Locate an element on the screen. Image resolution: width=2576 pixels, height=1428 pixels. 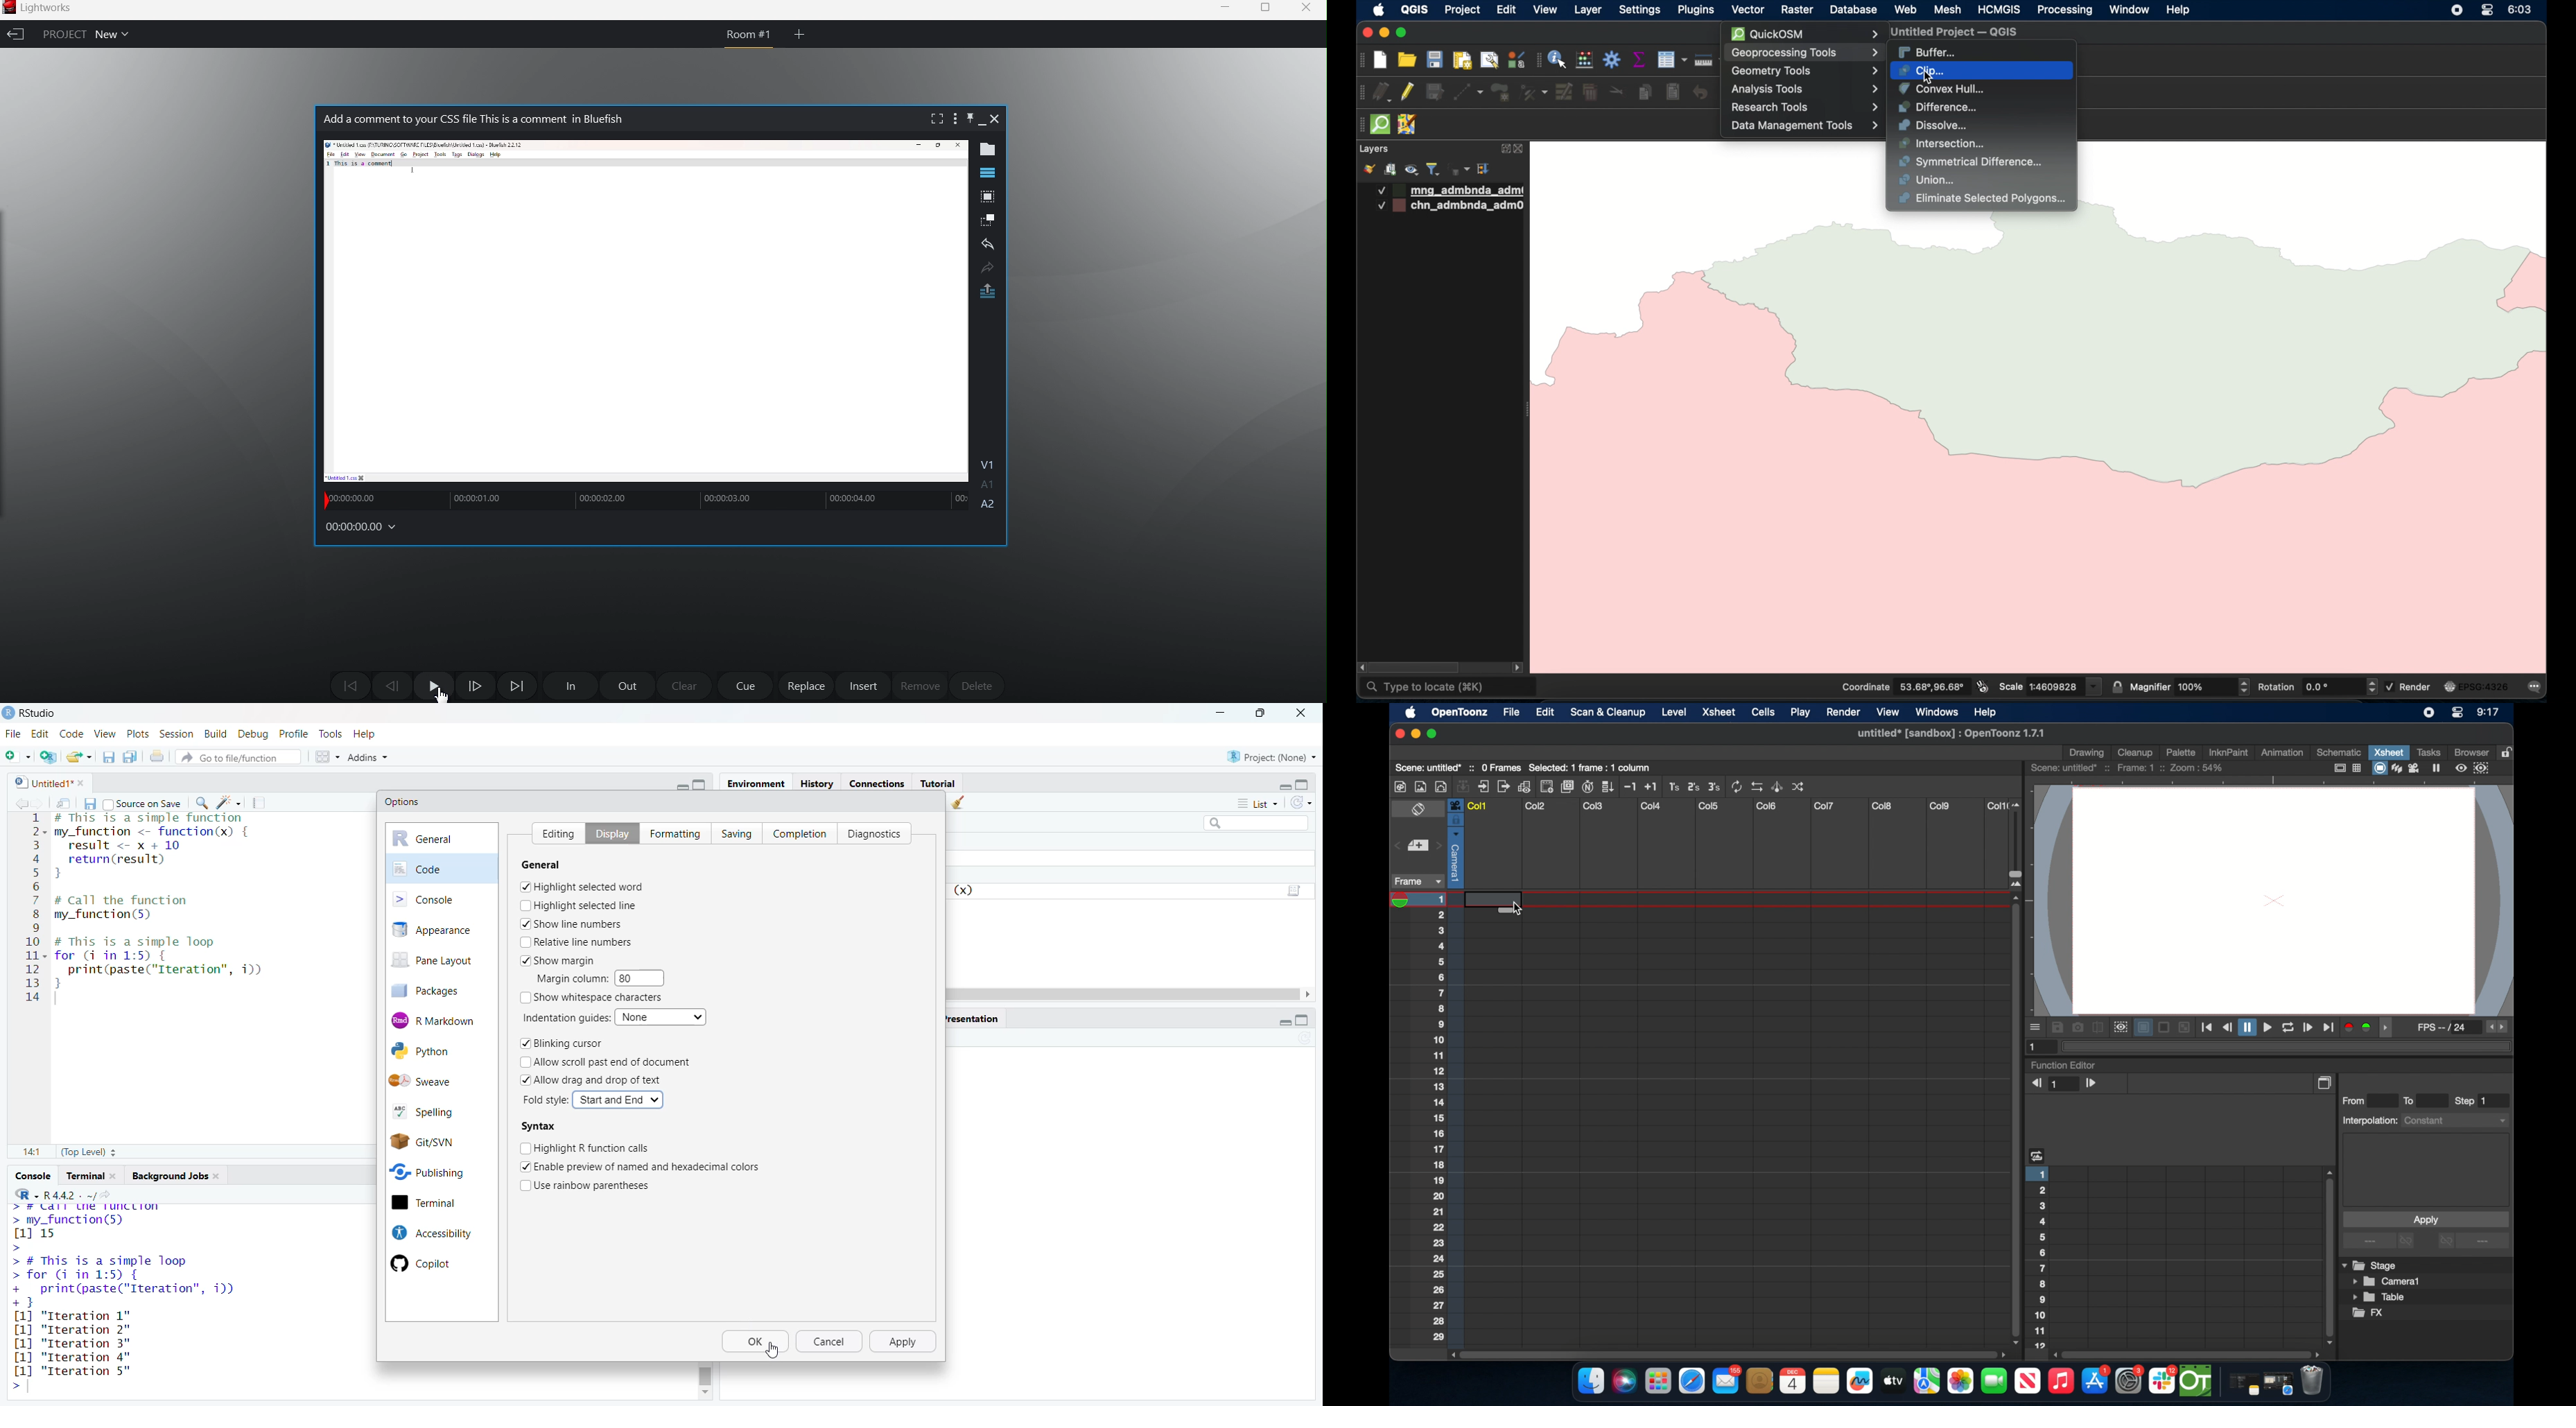
pane layout is located at coordinates (437, 961).